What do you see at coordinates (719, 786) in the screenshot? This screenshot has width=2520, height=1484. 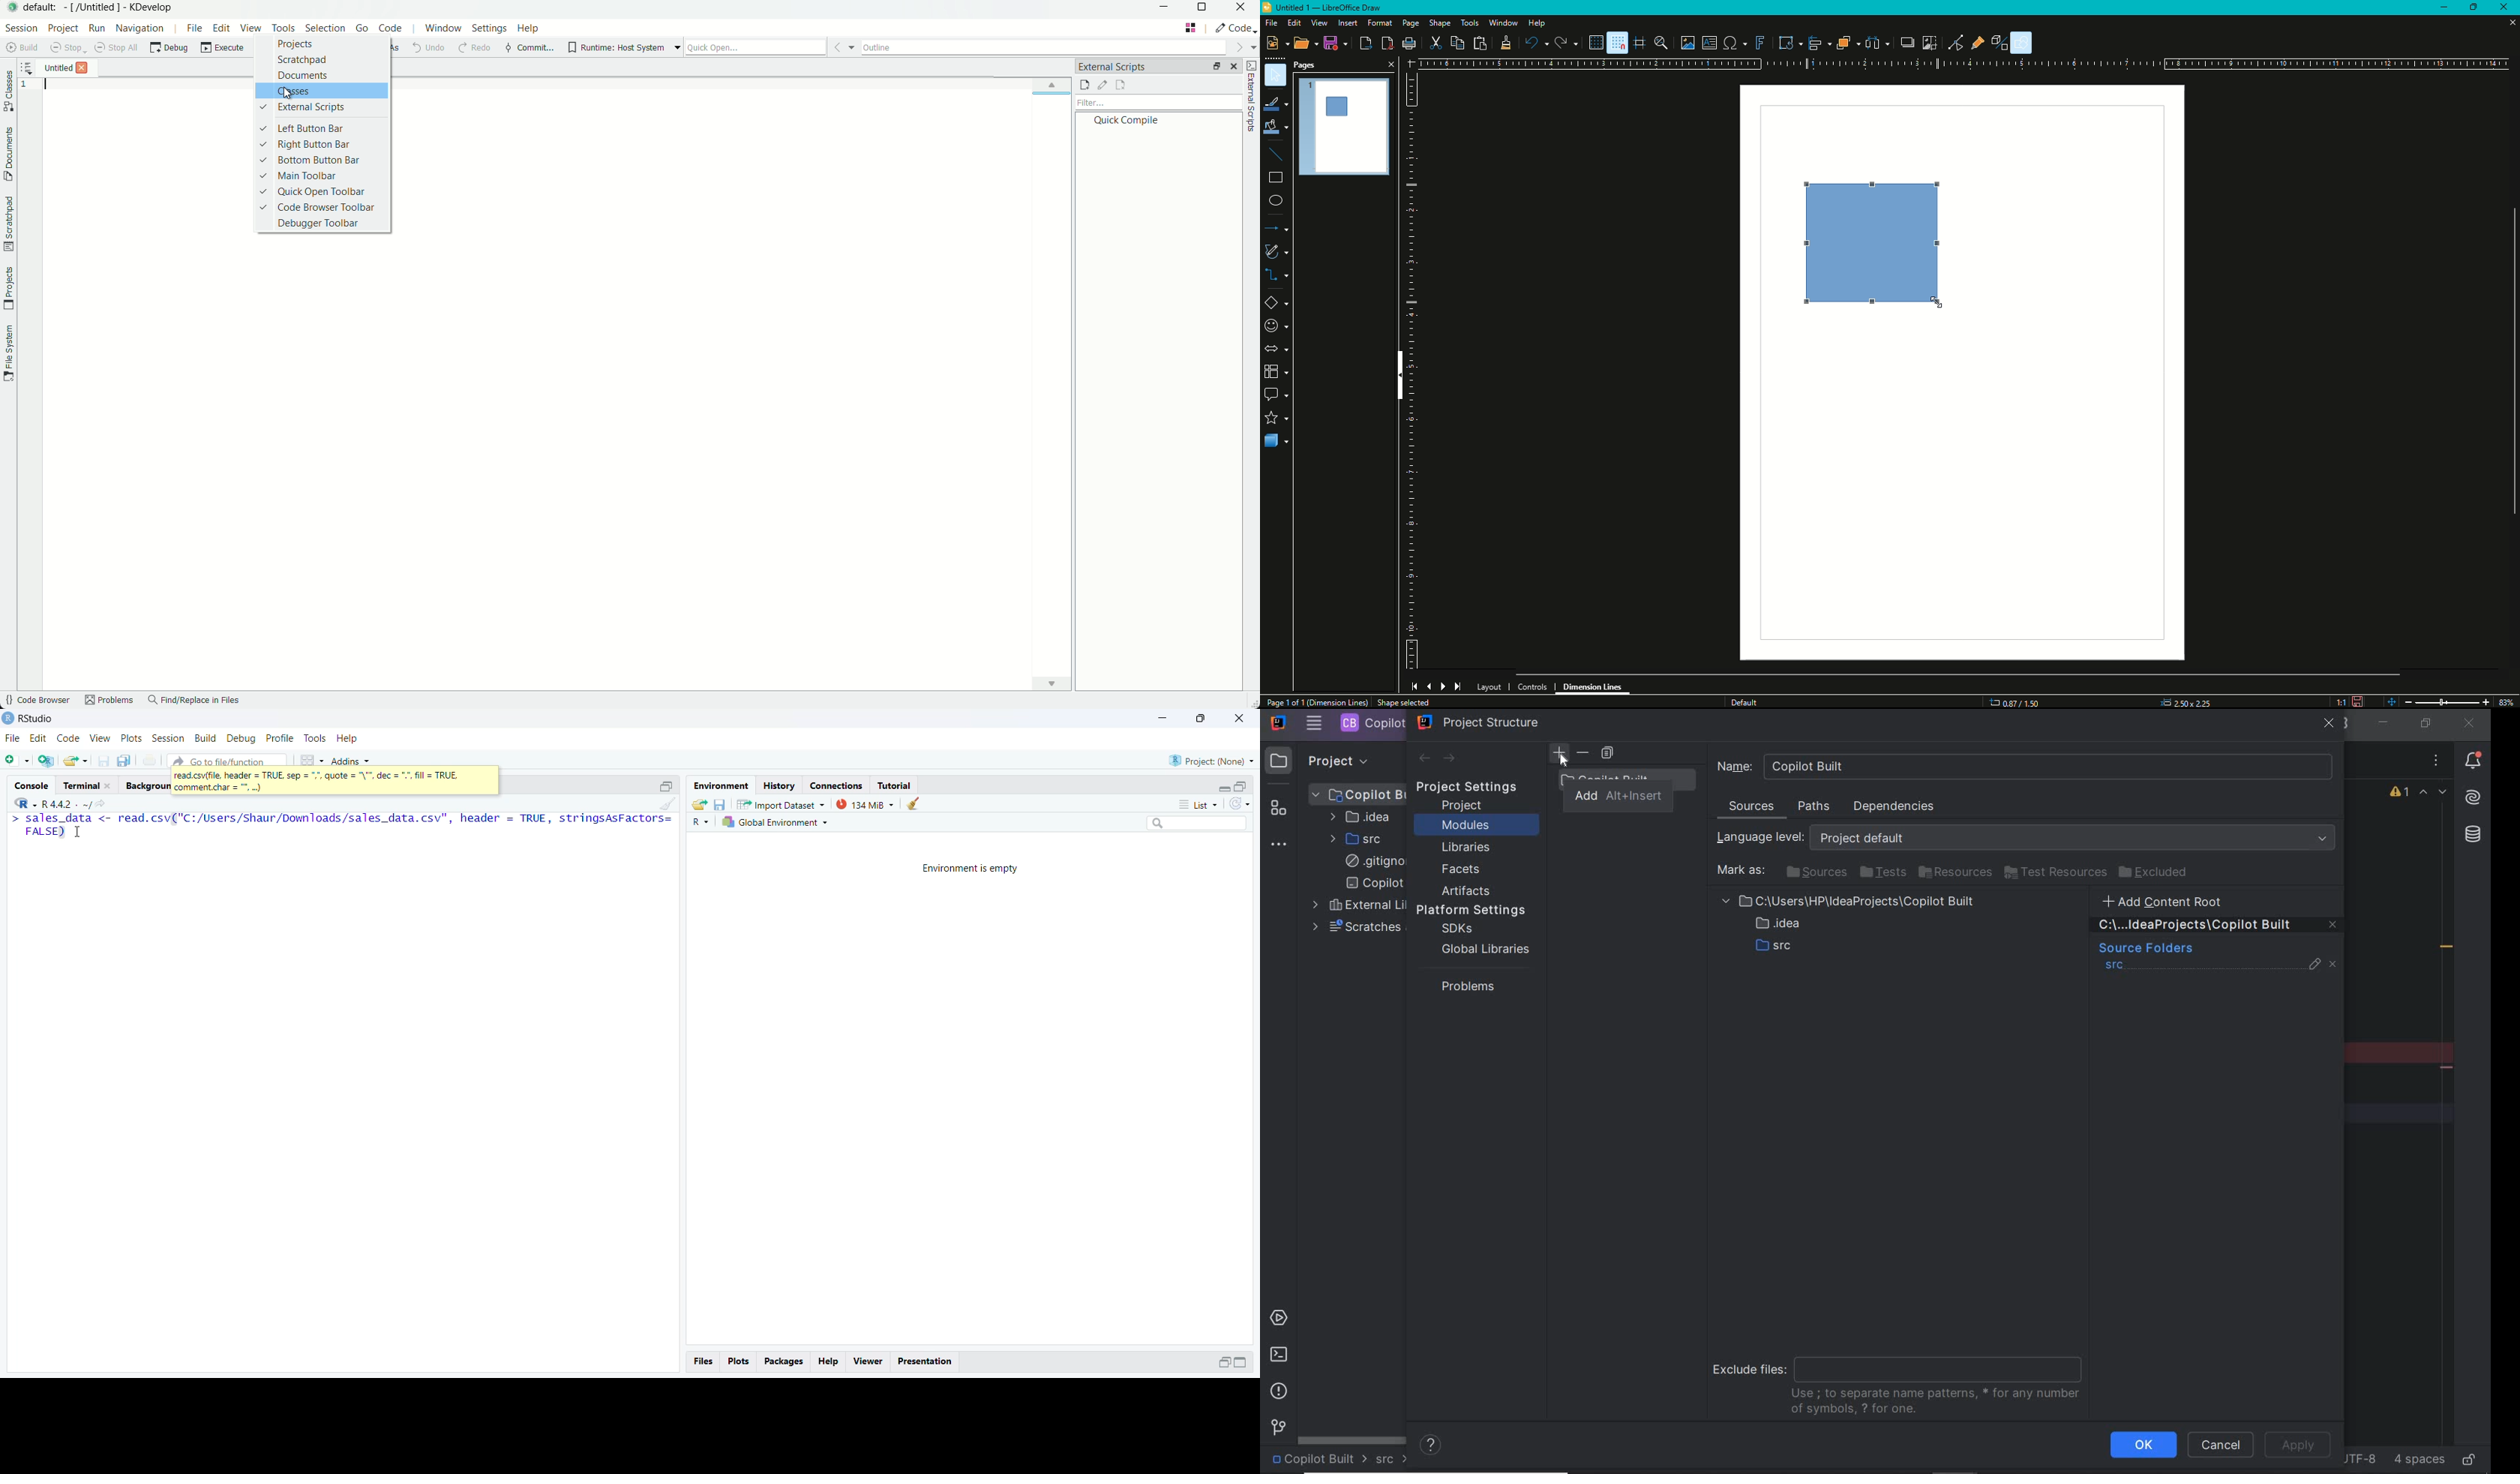 I see `Environment` at bounding box center [719, 786].